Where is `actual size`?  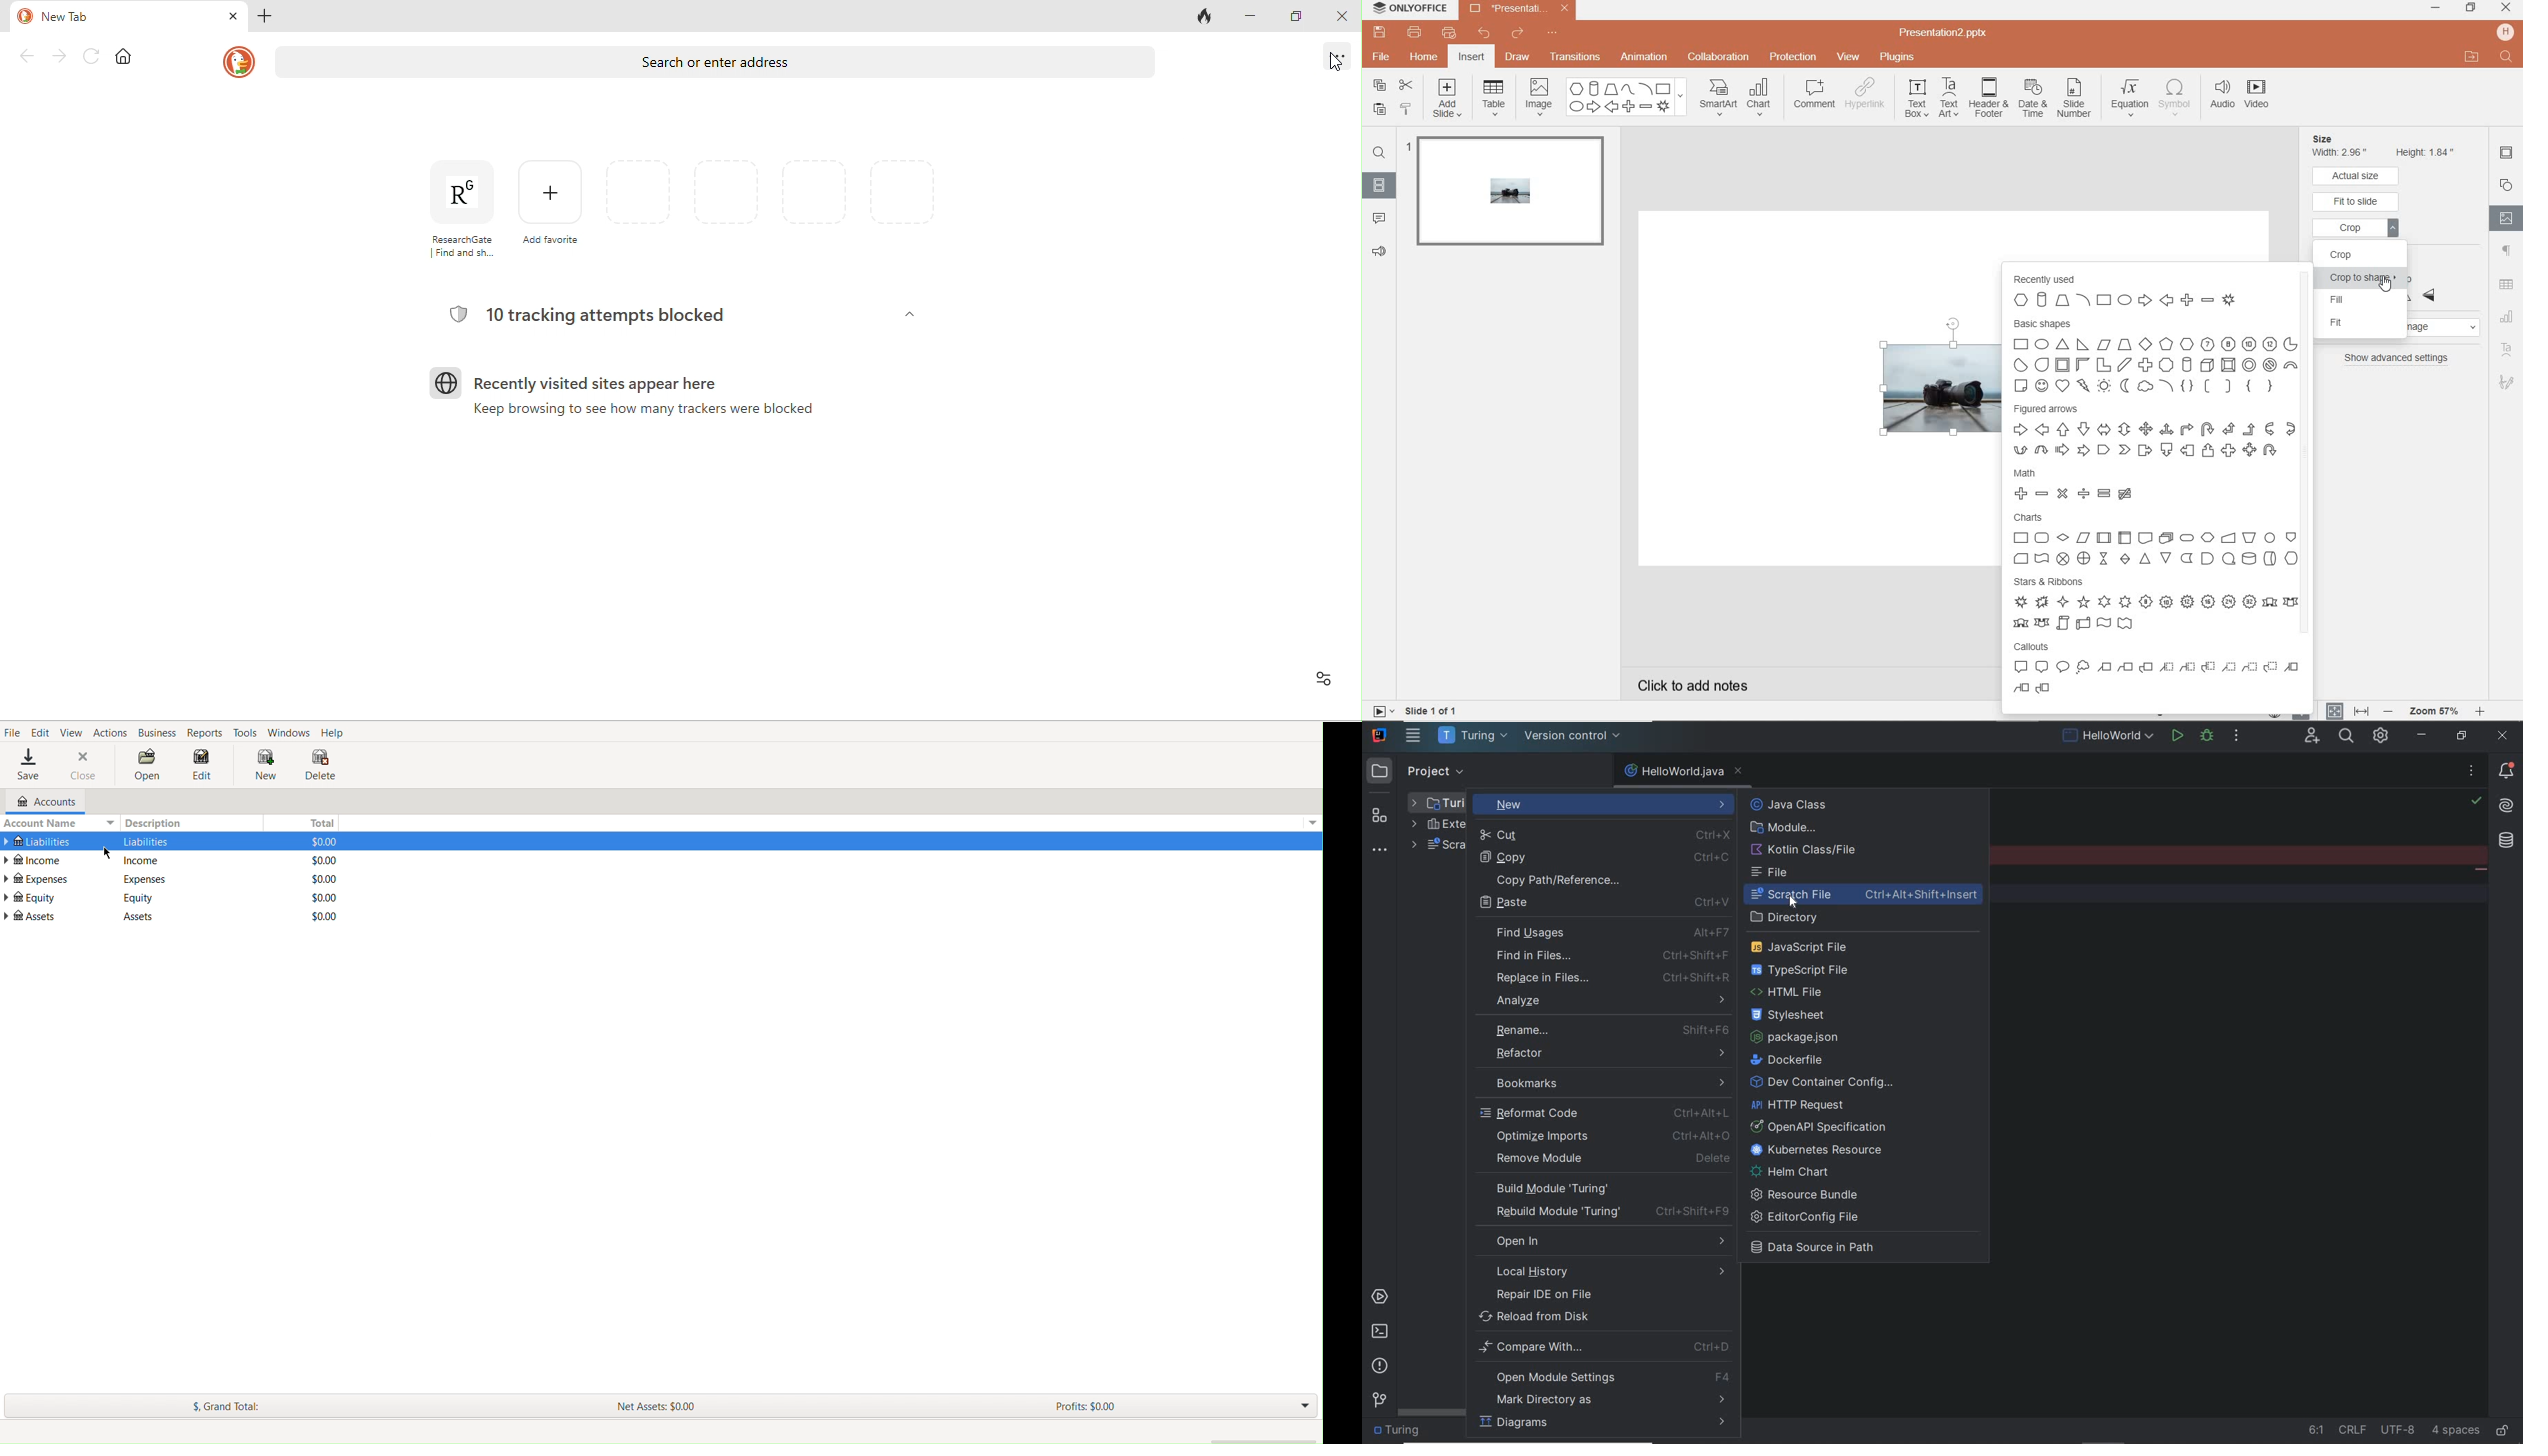 actual size is located at coordinates (2358, 176).